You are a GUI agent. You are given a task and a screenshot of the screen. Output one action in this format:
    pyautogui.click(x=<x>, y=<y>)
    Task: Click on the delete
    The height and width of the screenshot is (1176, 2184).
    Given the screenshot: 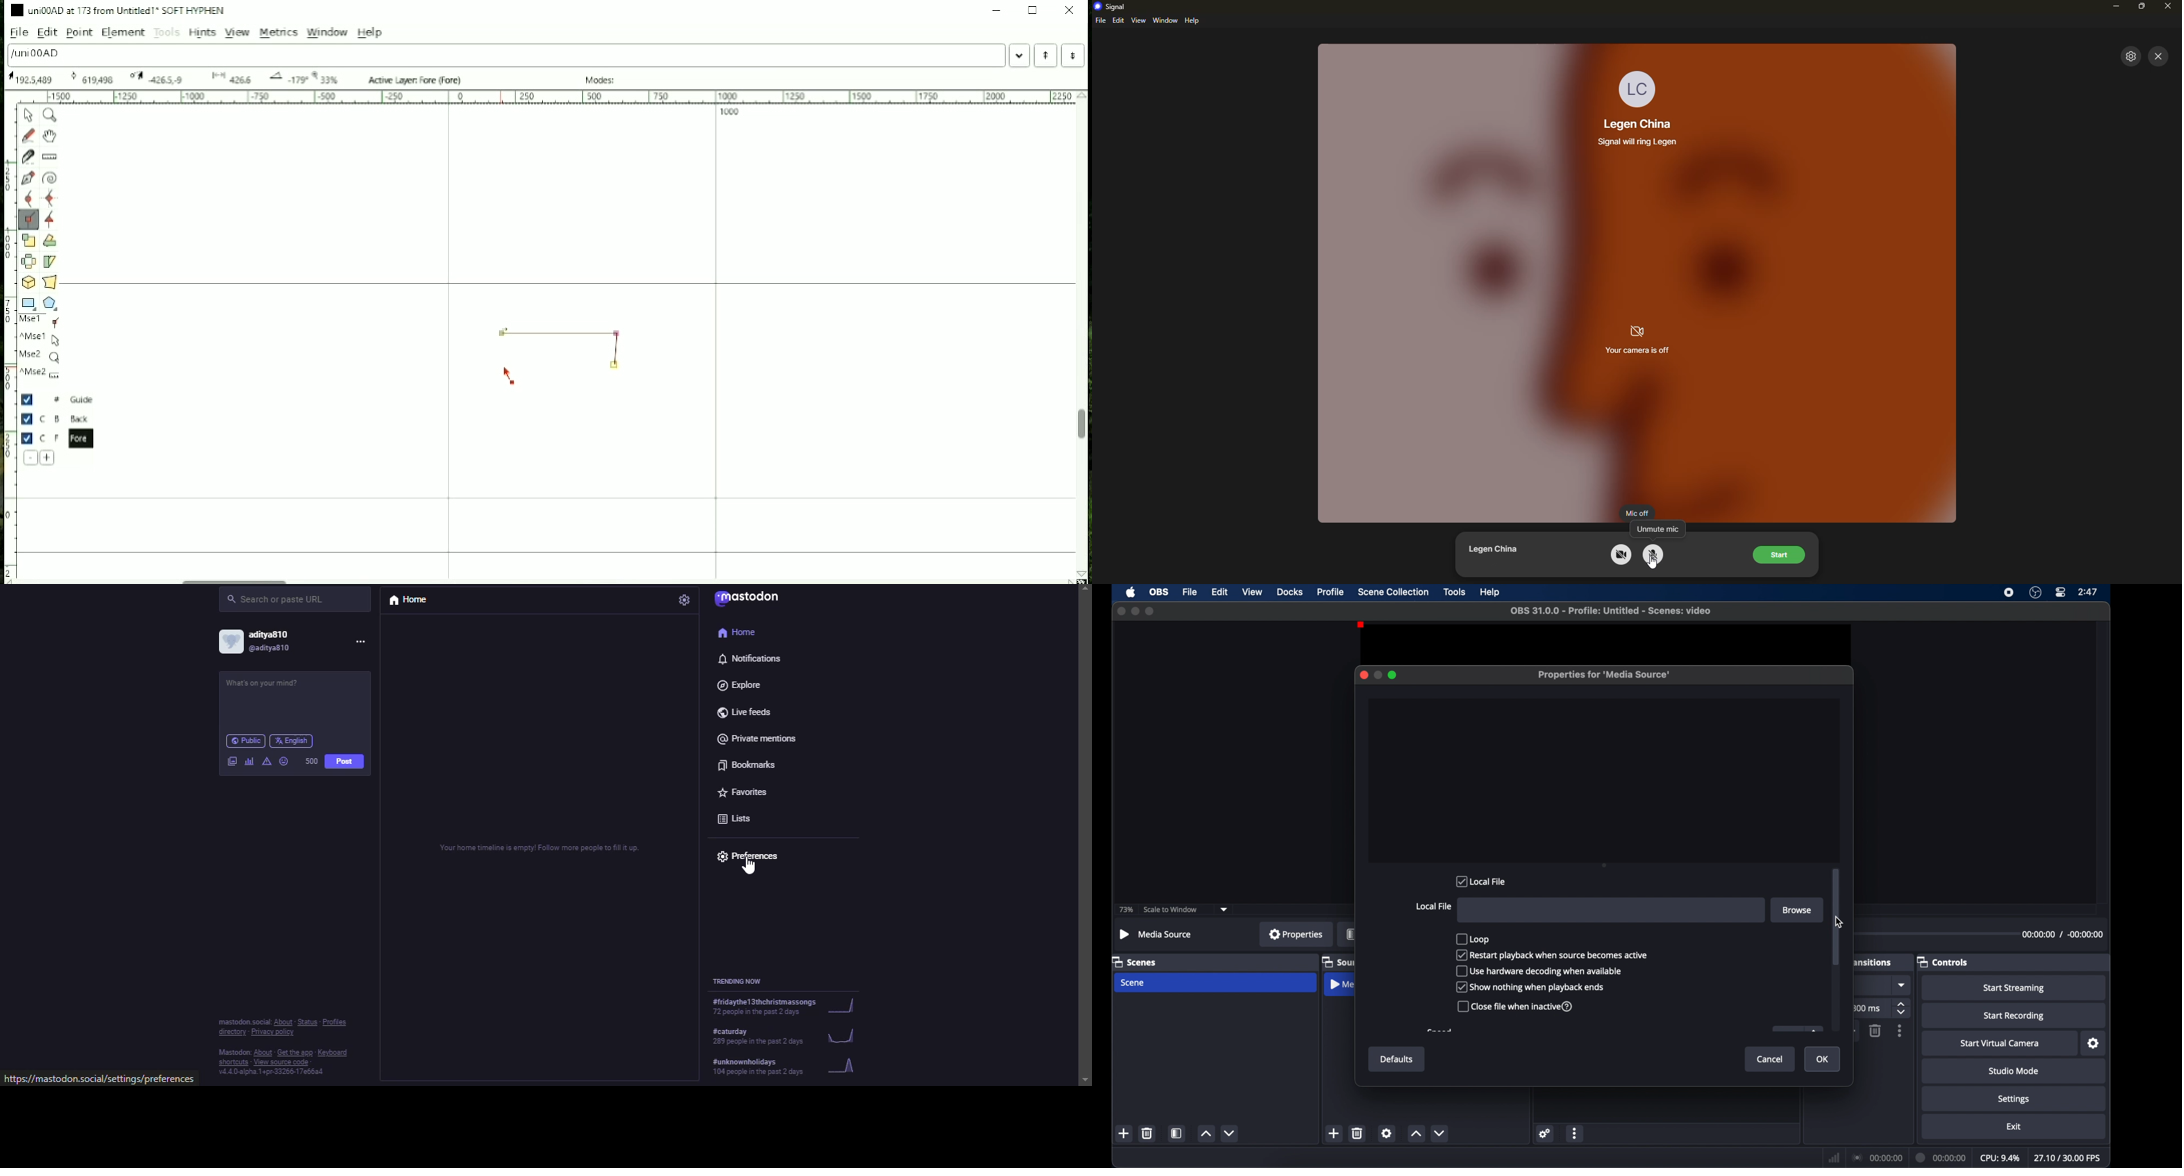 What is the action you would take?
    pyautogui.click(x=1147, y=1133)
    